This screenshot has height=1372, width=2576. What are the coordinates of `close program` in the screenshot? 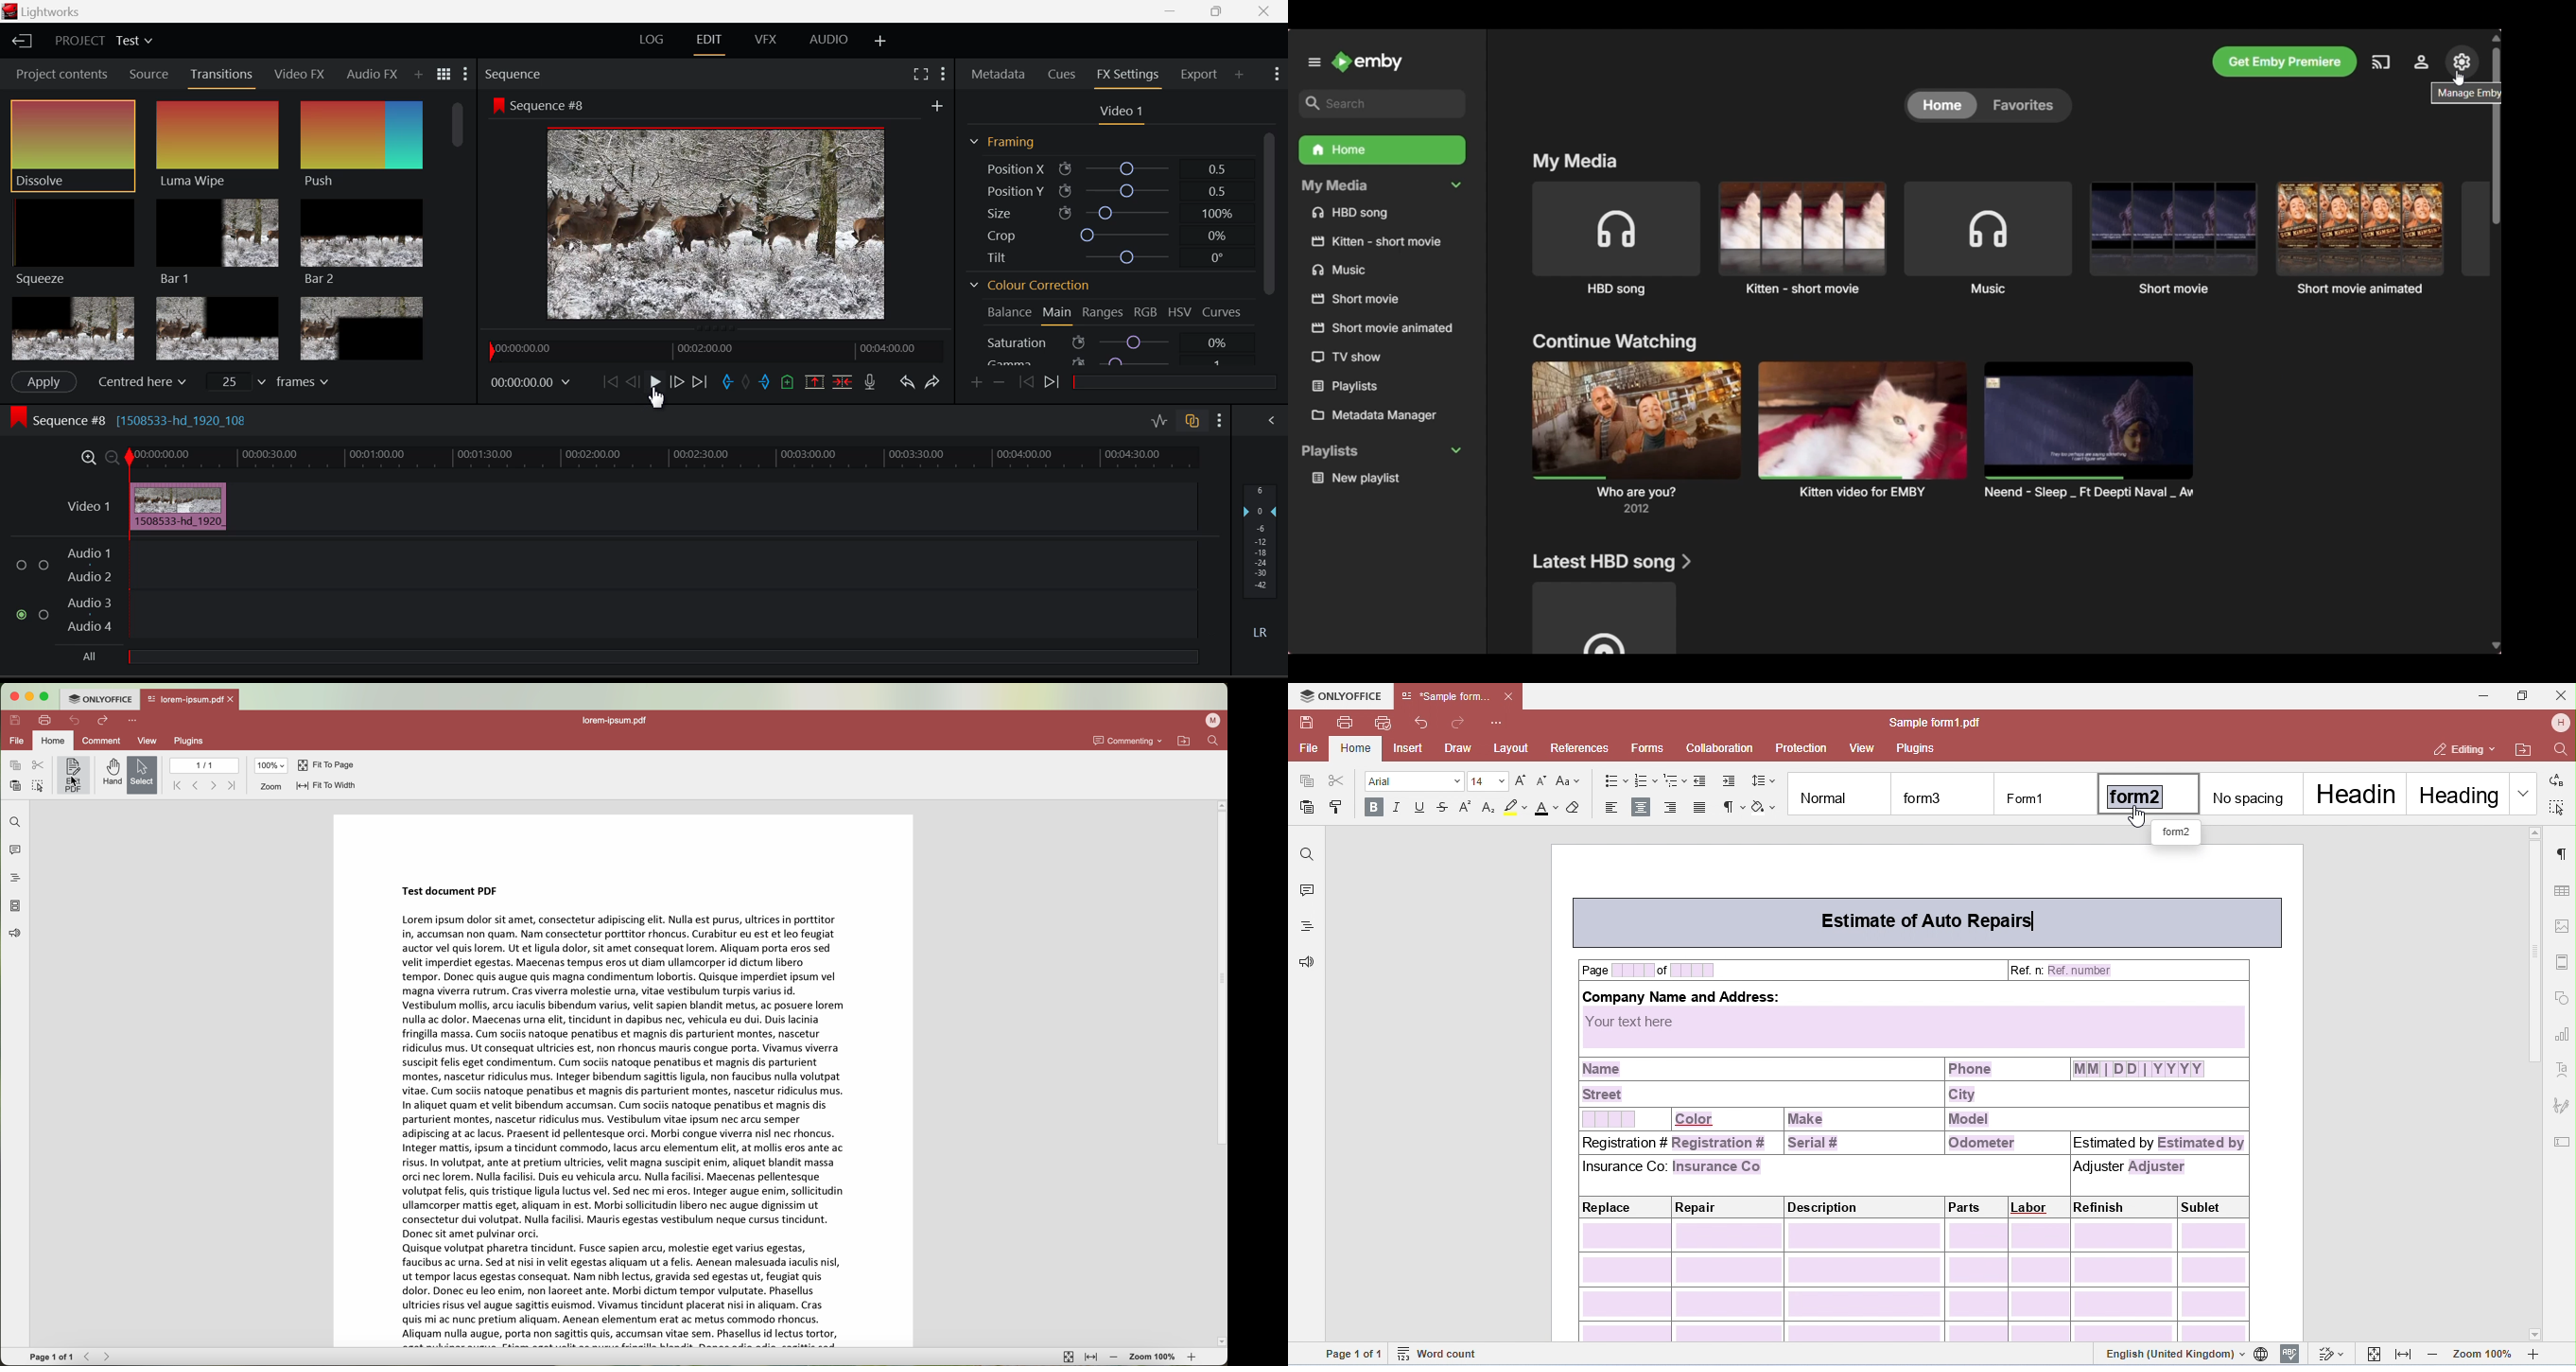 It's located at (12, 697).